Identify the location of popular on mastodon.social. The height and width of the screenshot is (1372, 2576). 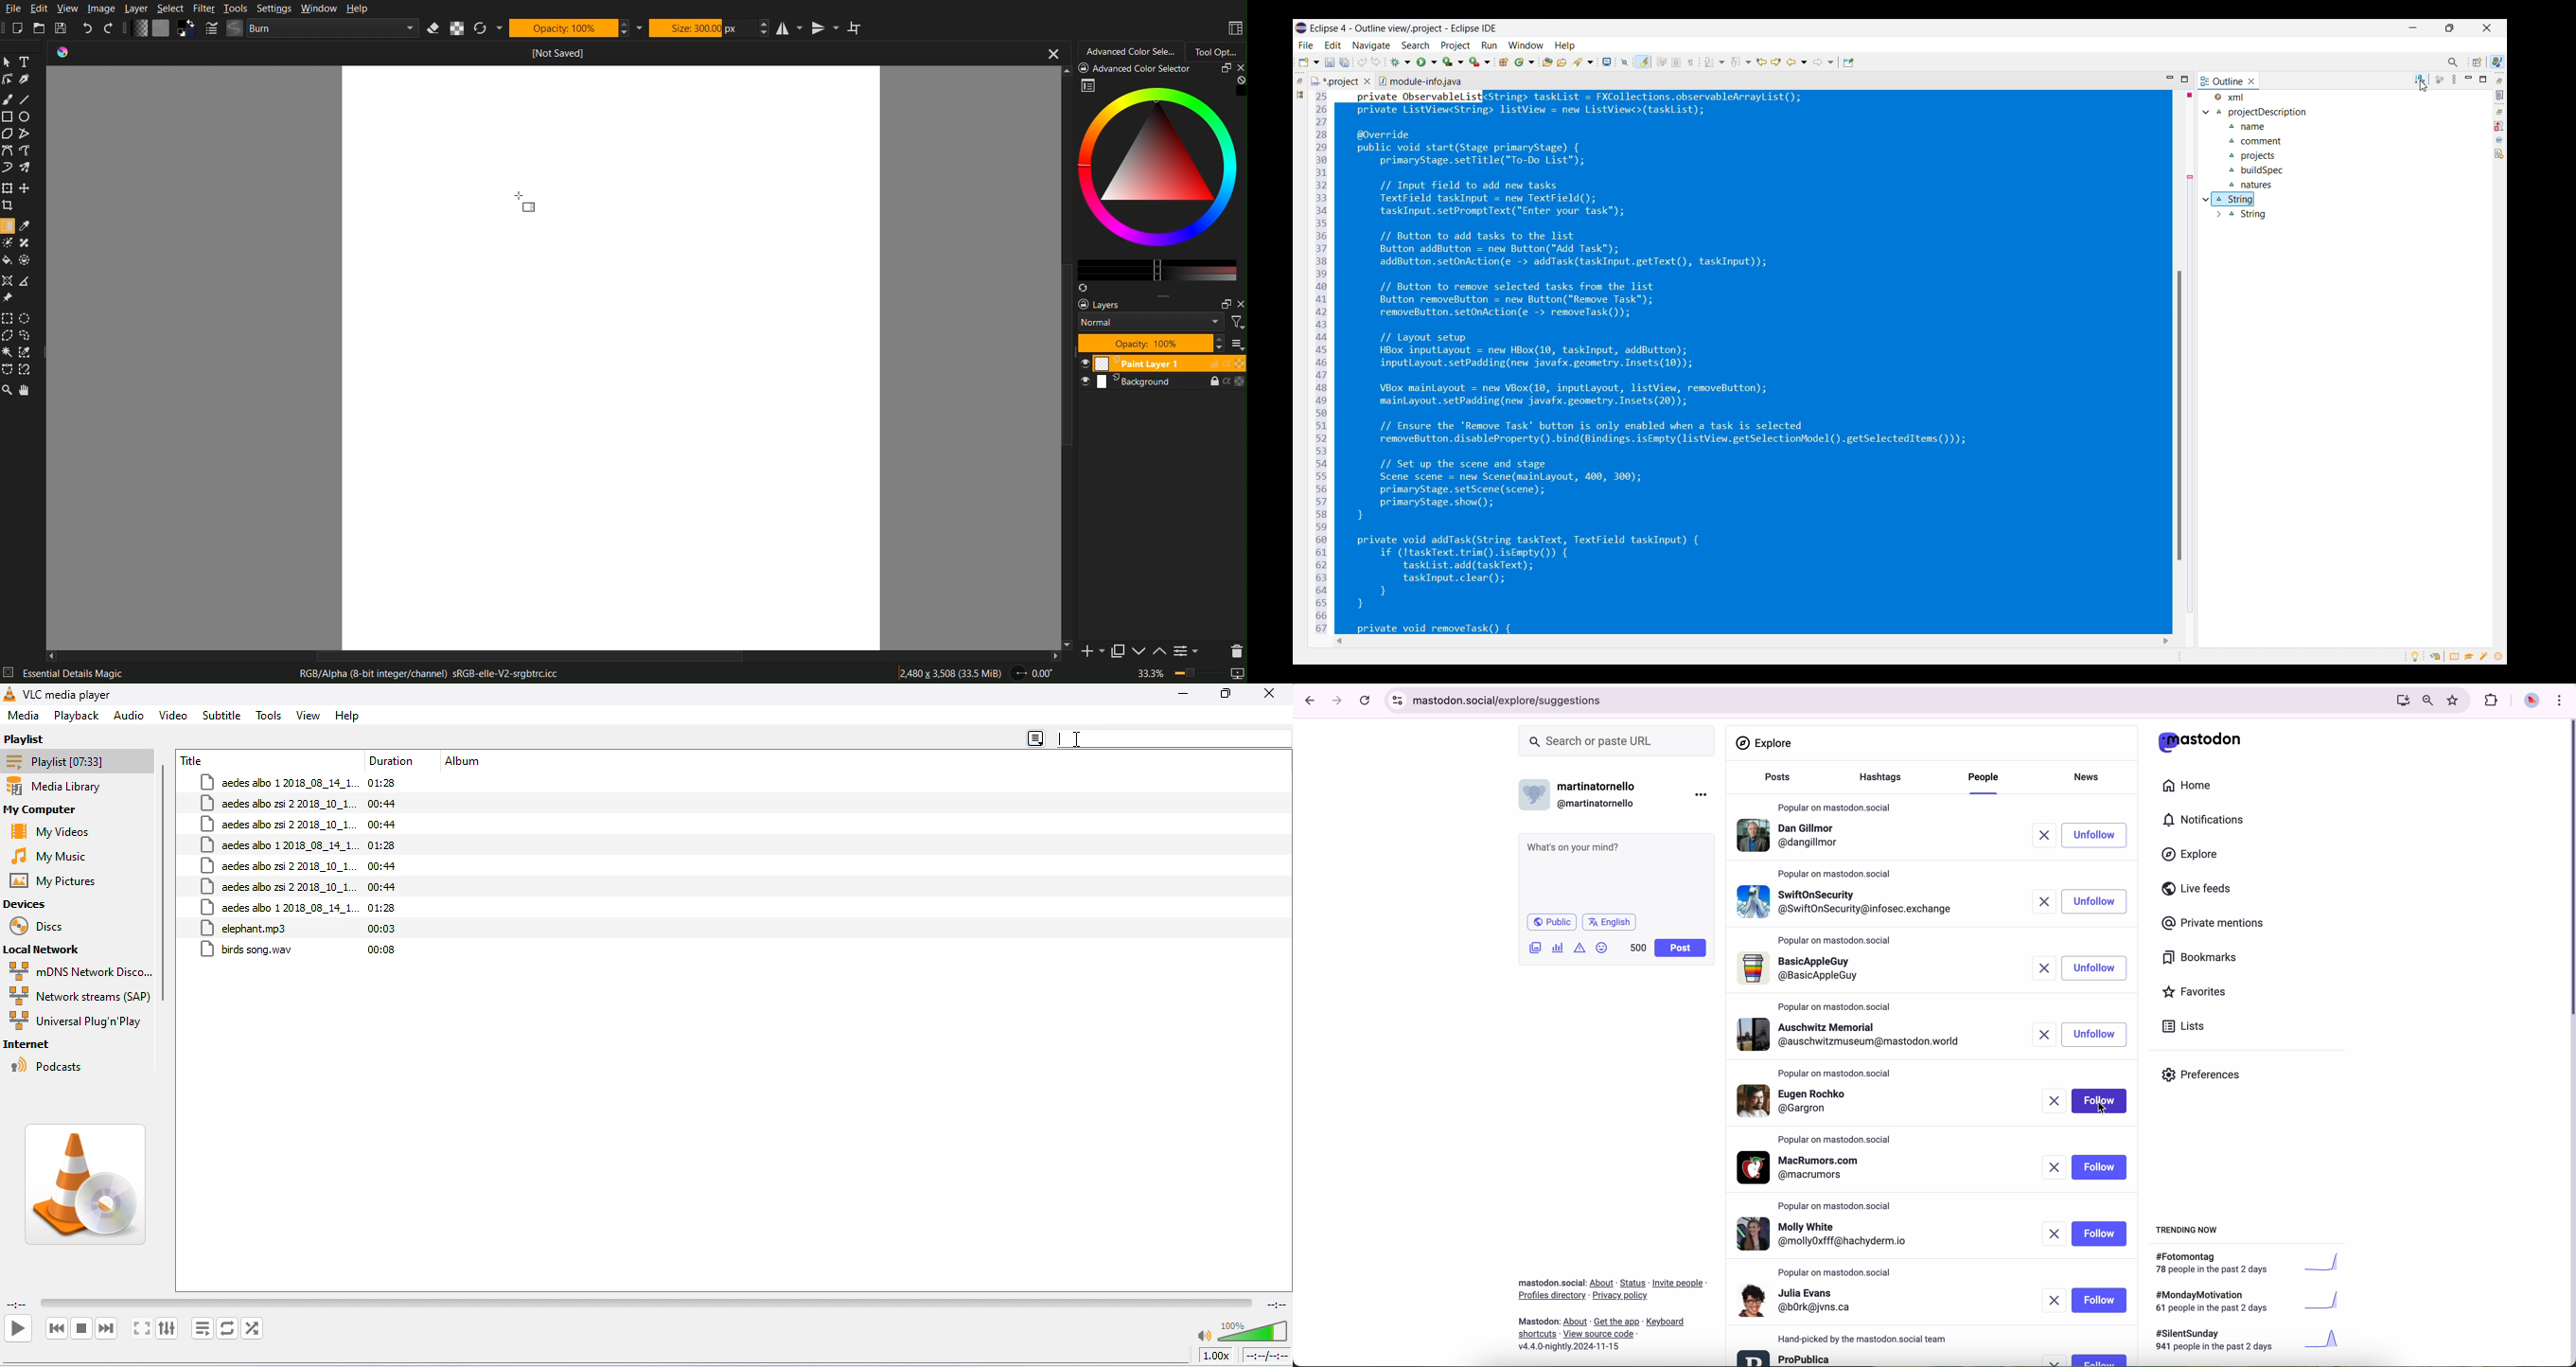
(1836, 1140).